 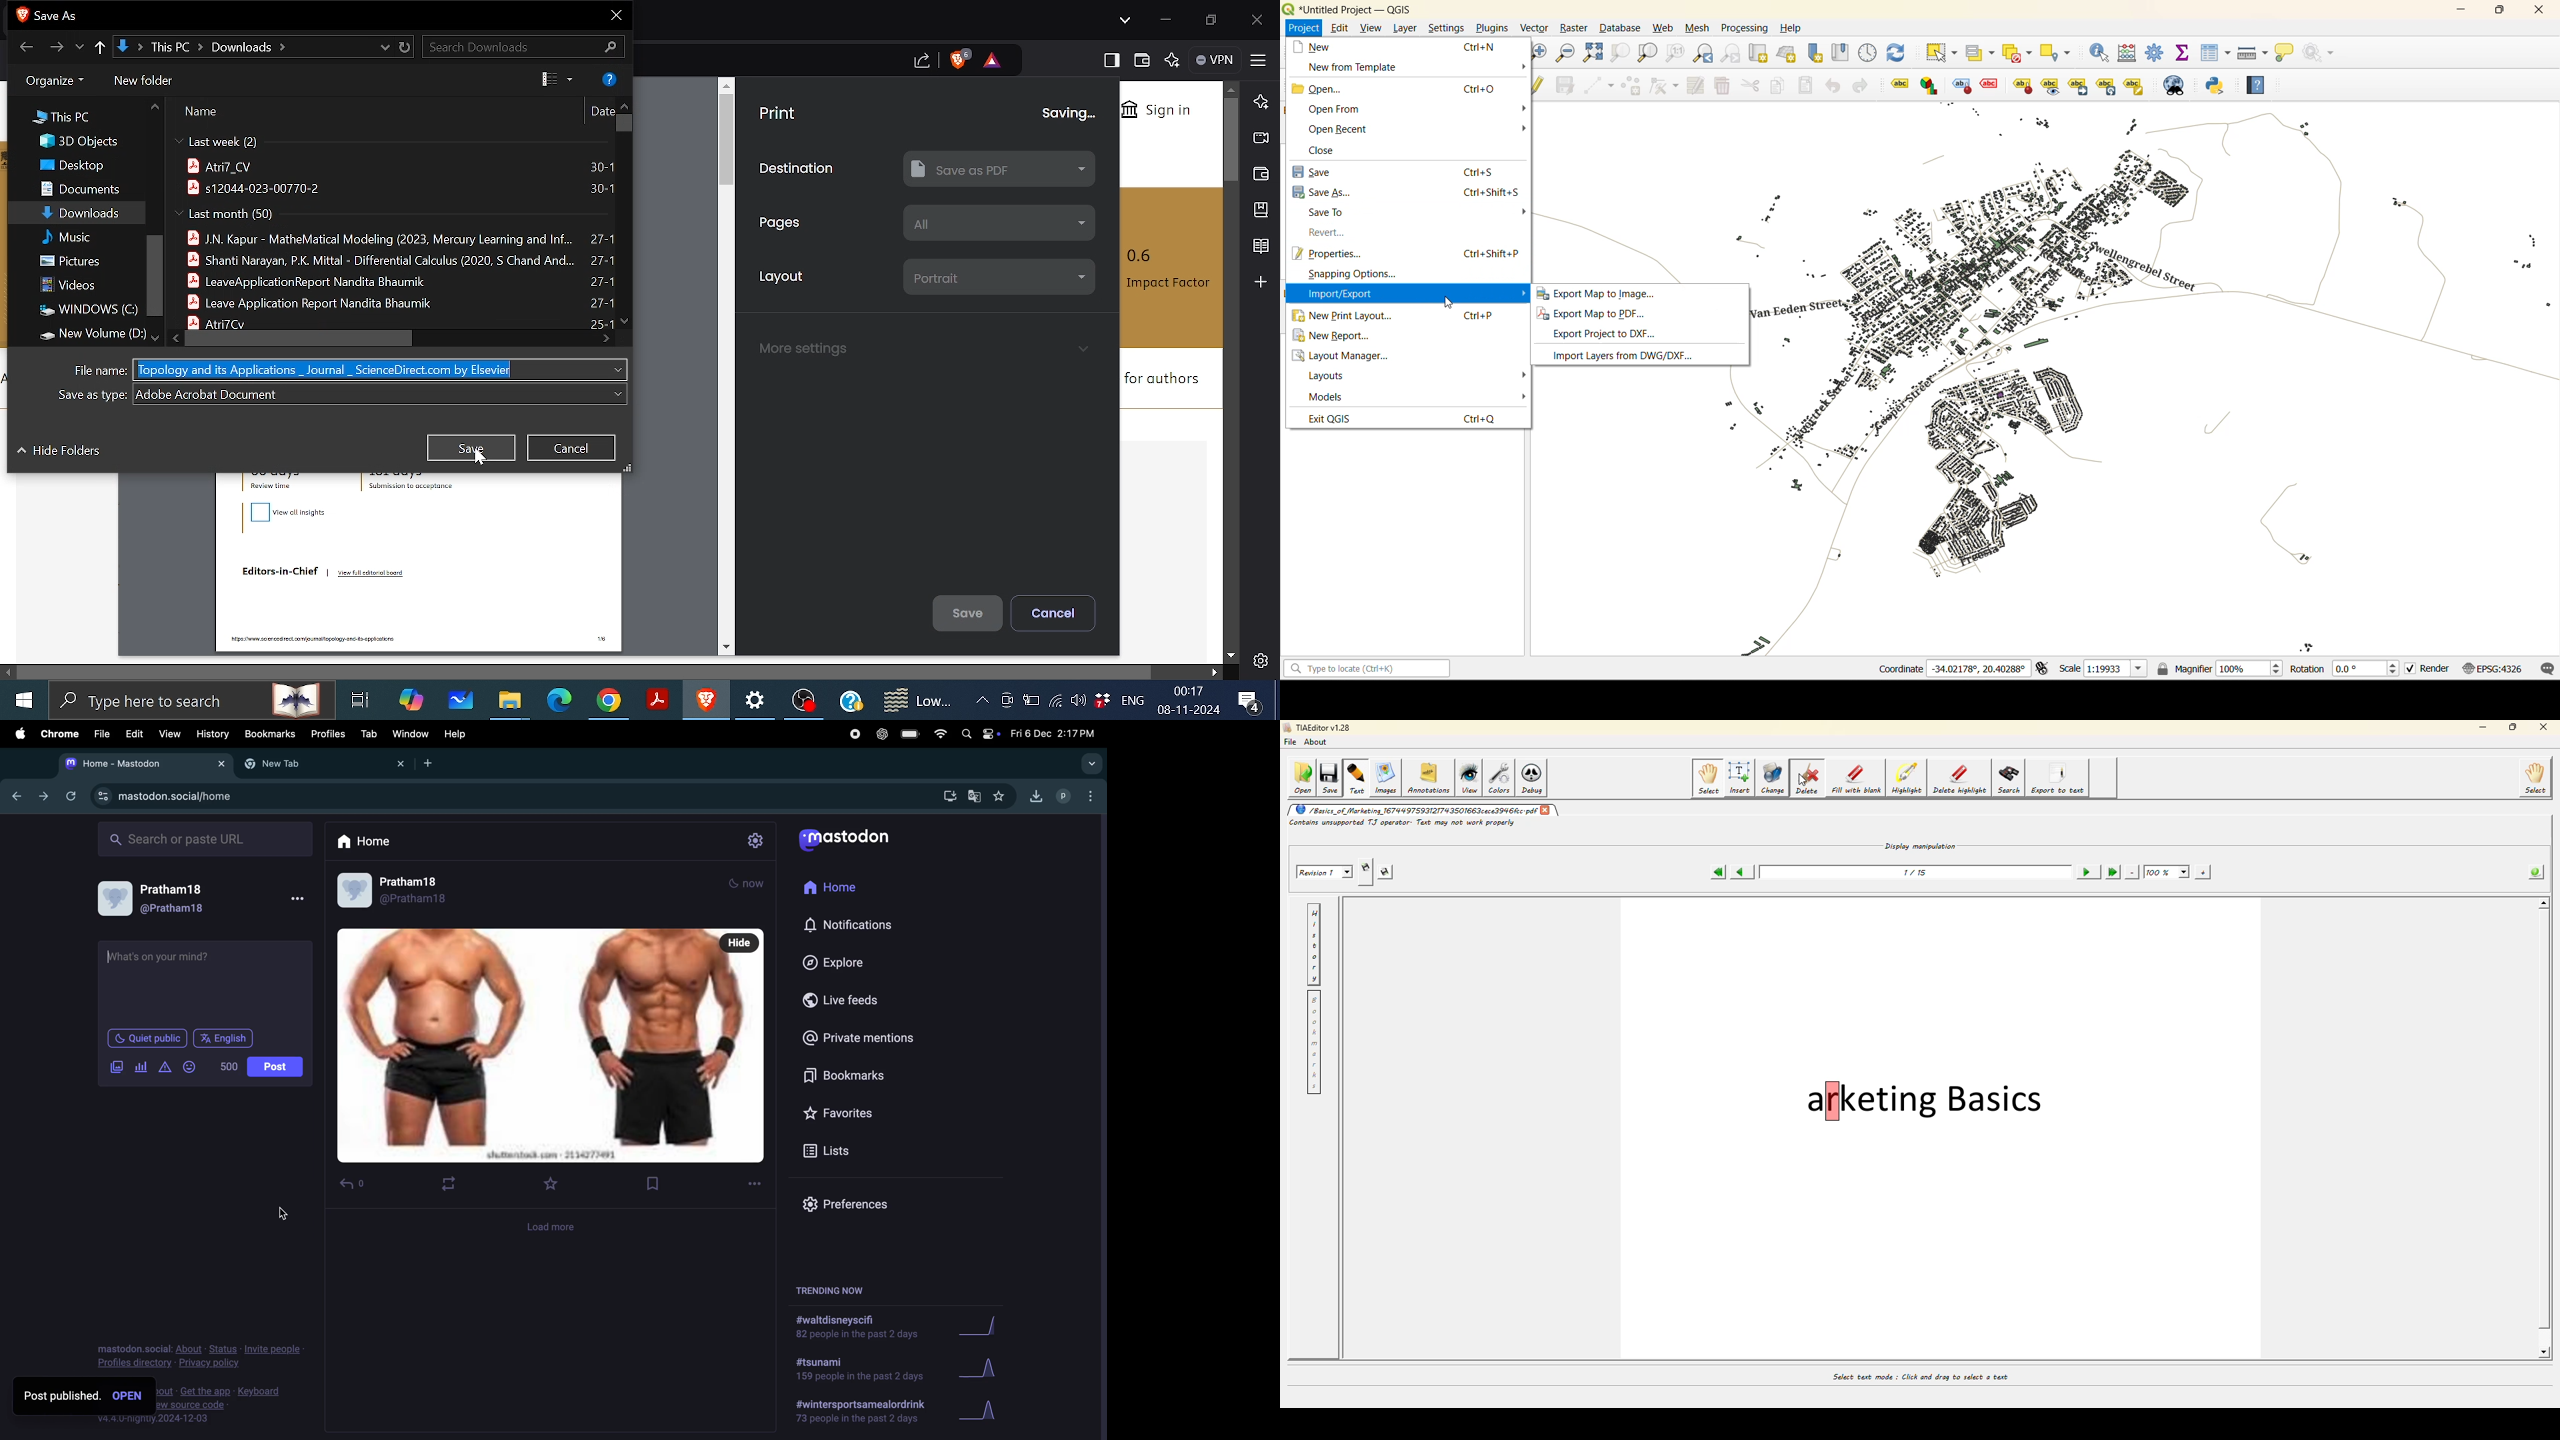 I want to click on new folder, so click(x=139, y=79).